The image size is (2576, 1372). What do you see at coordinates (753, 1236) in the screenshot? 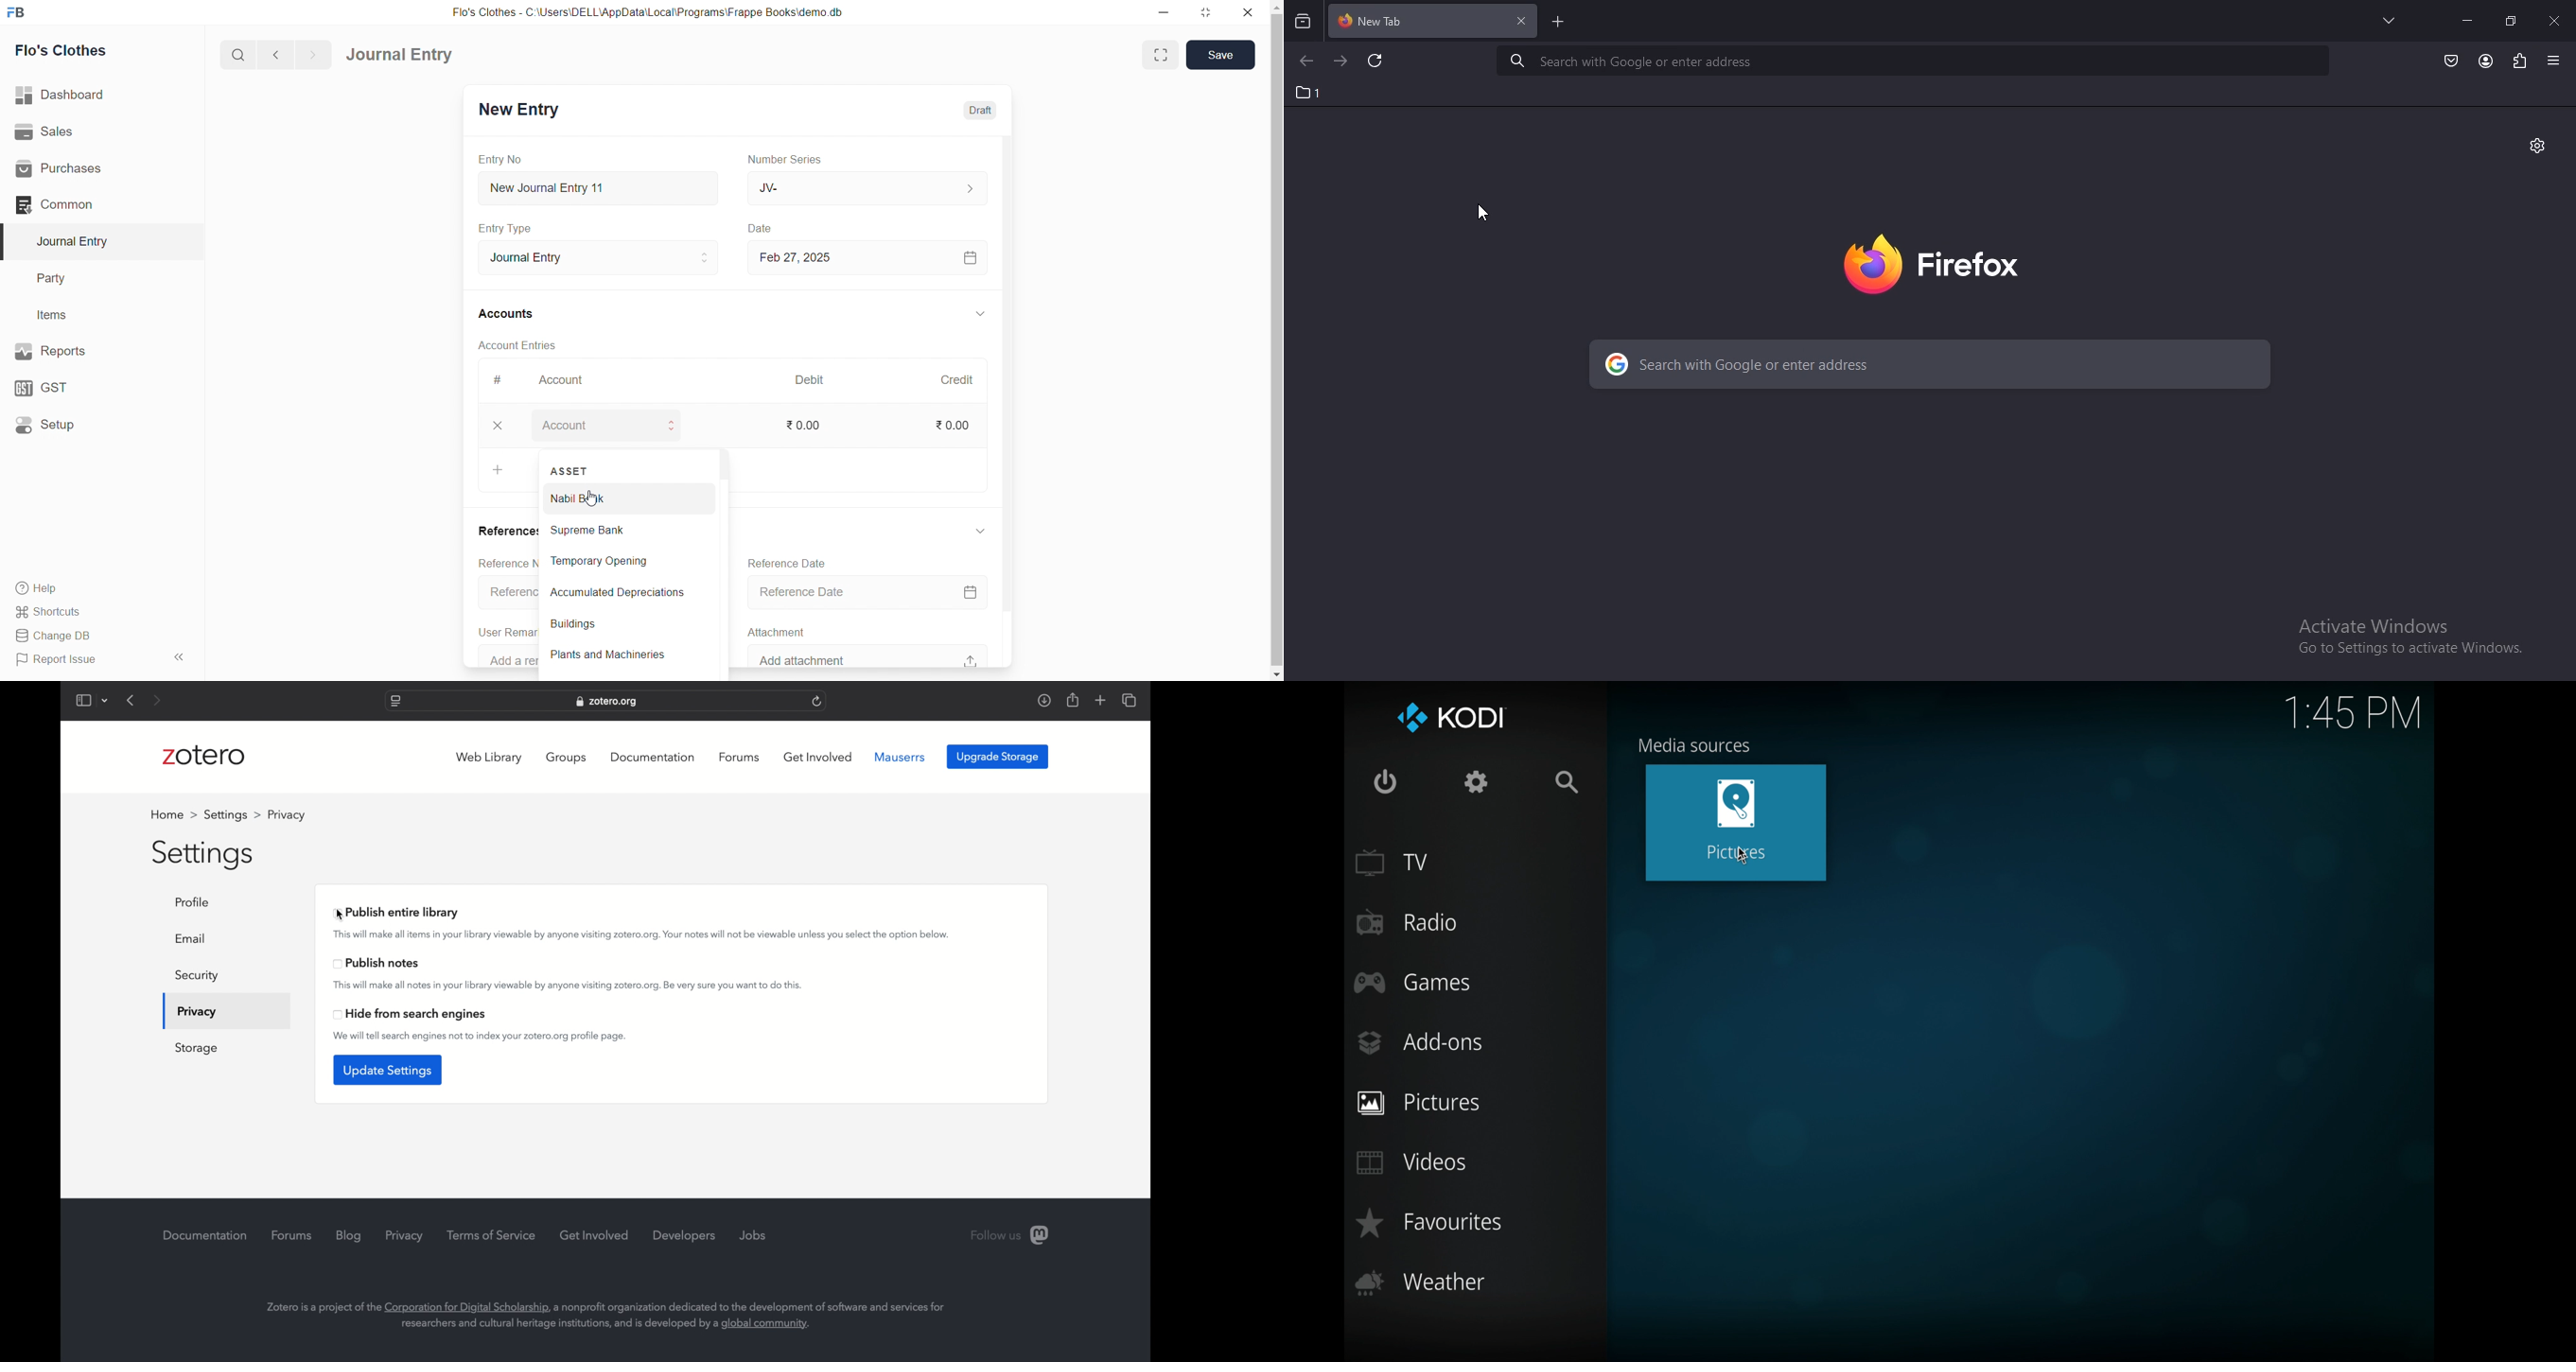
I see `jobs` at bounding box center [753, 1236].